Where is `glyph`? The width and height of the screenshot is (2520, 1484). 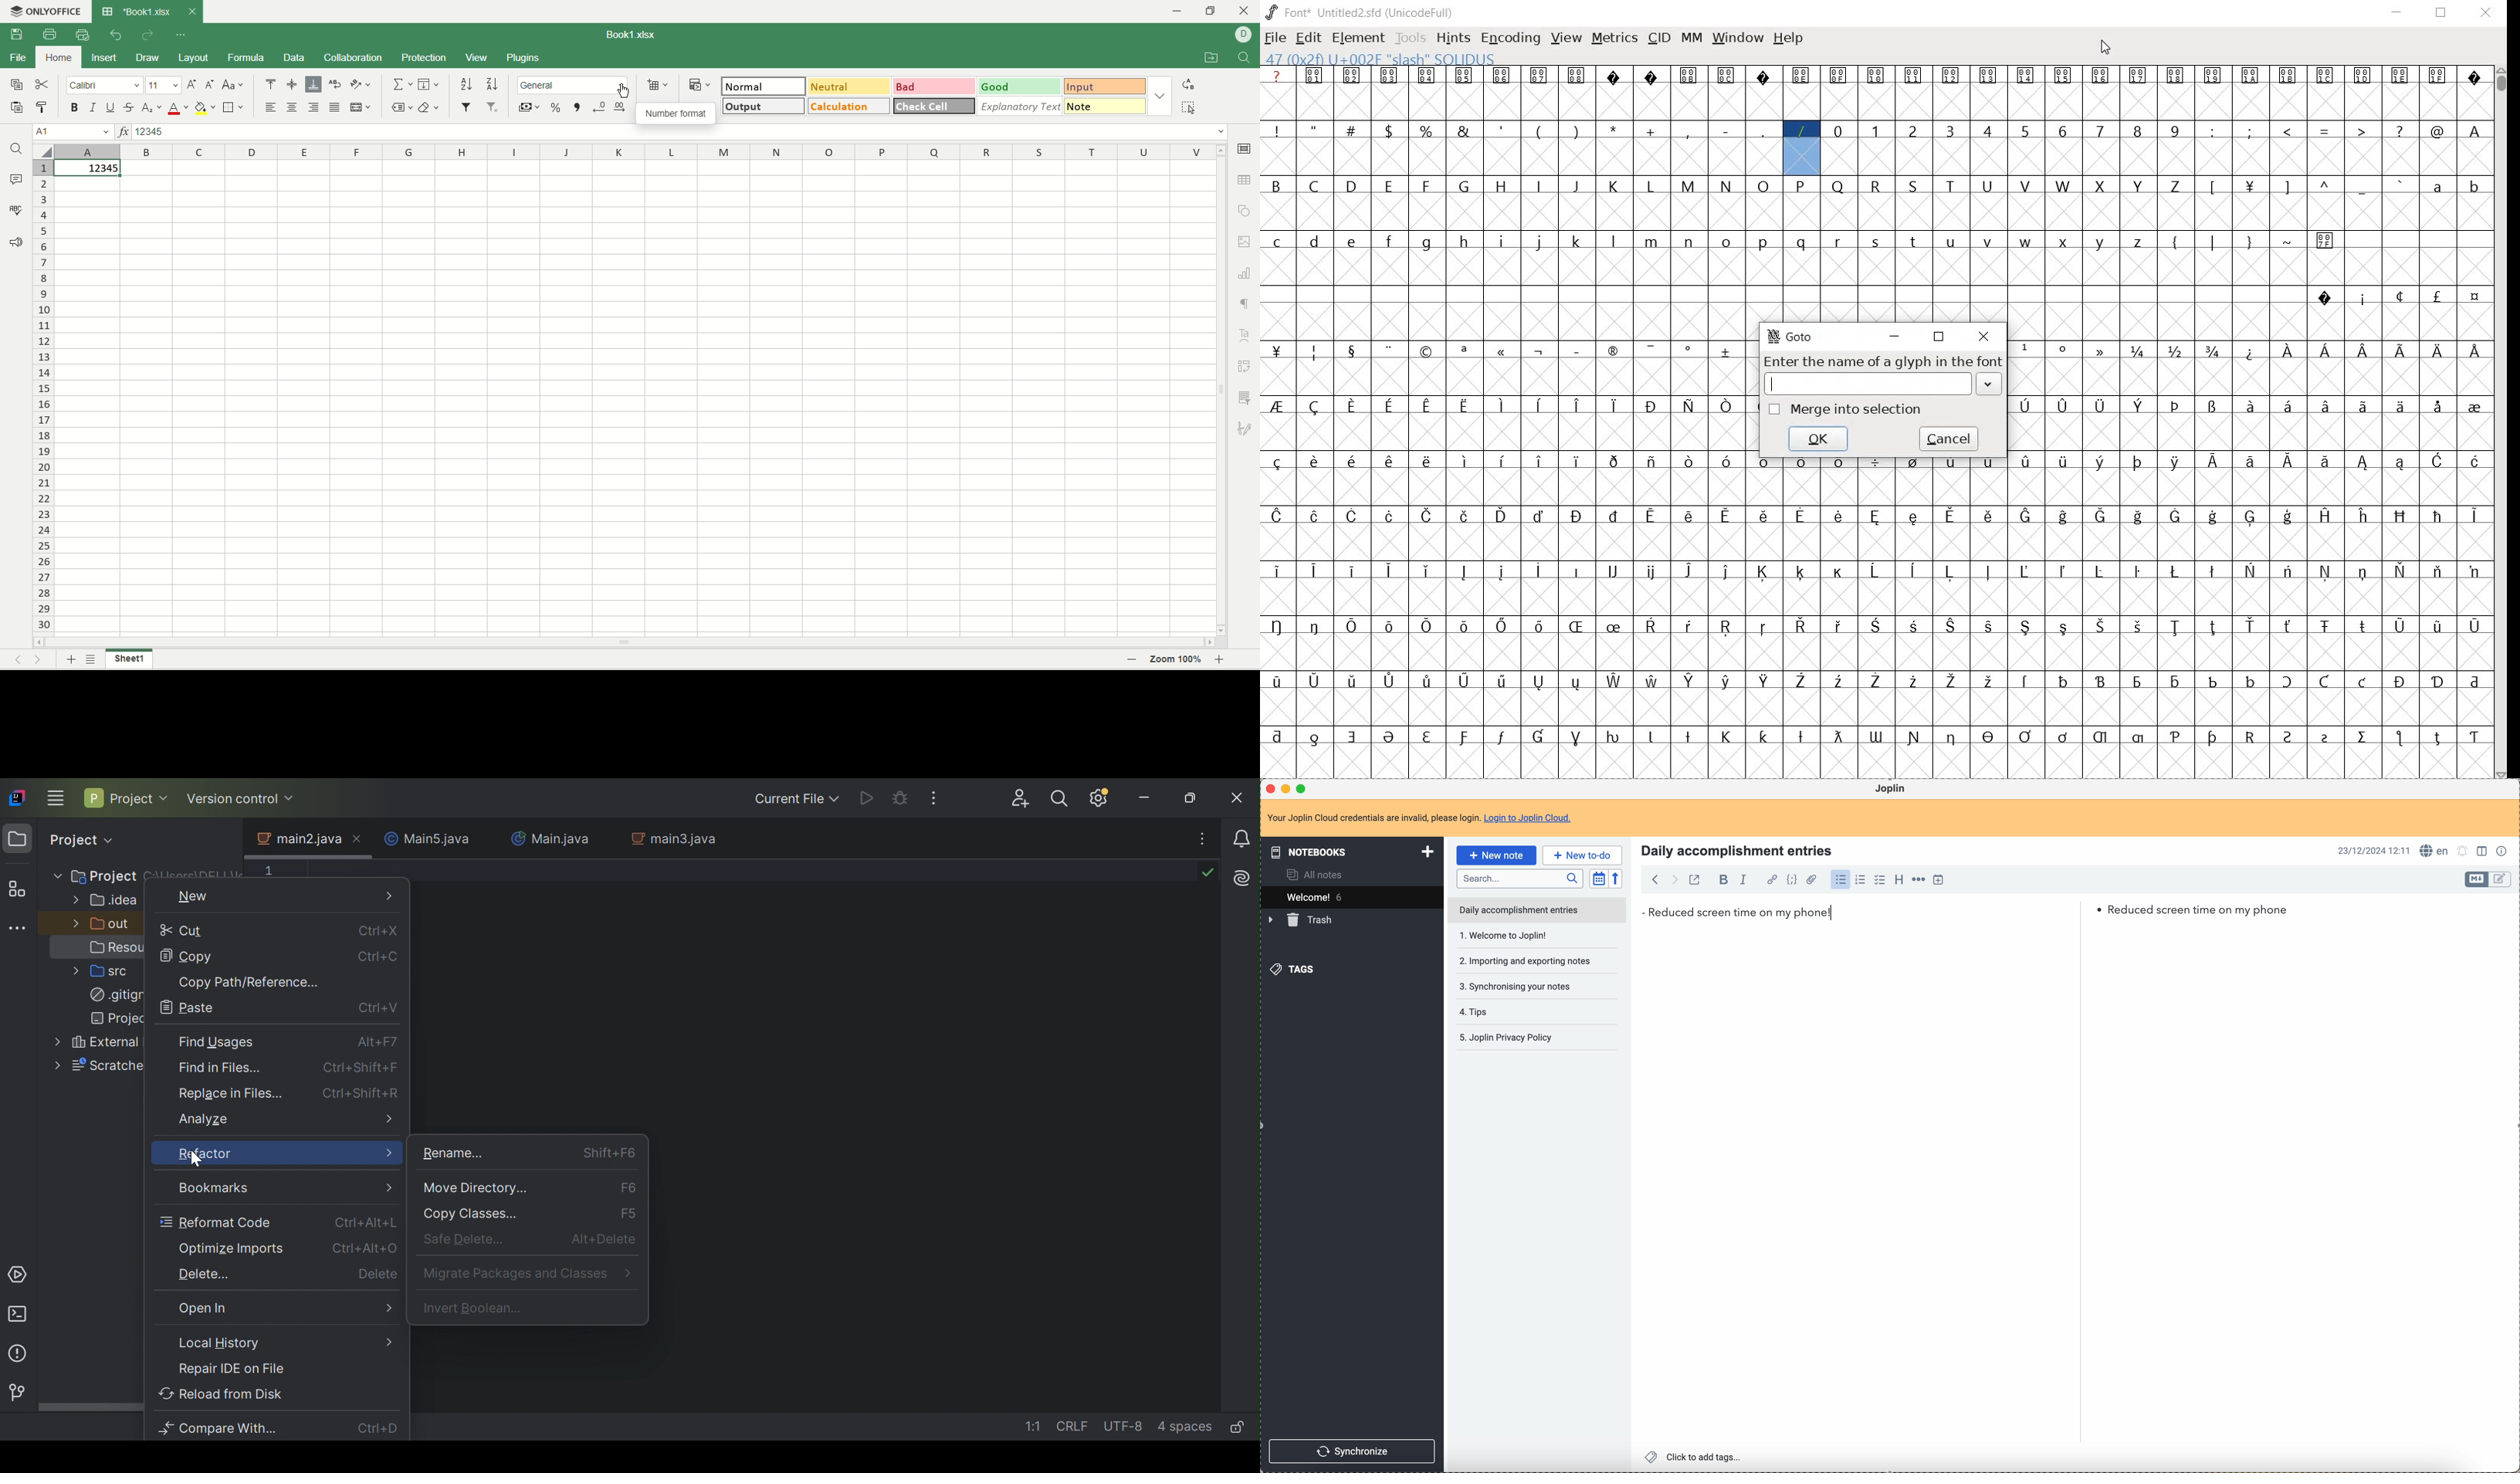 glyph is located at coordinates (1651, 625).